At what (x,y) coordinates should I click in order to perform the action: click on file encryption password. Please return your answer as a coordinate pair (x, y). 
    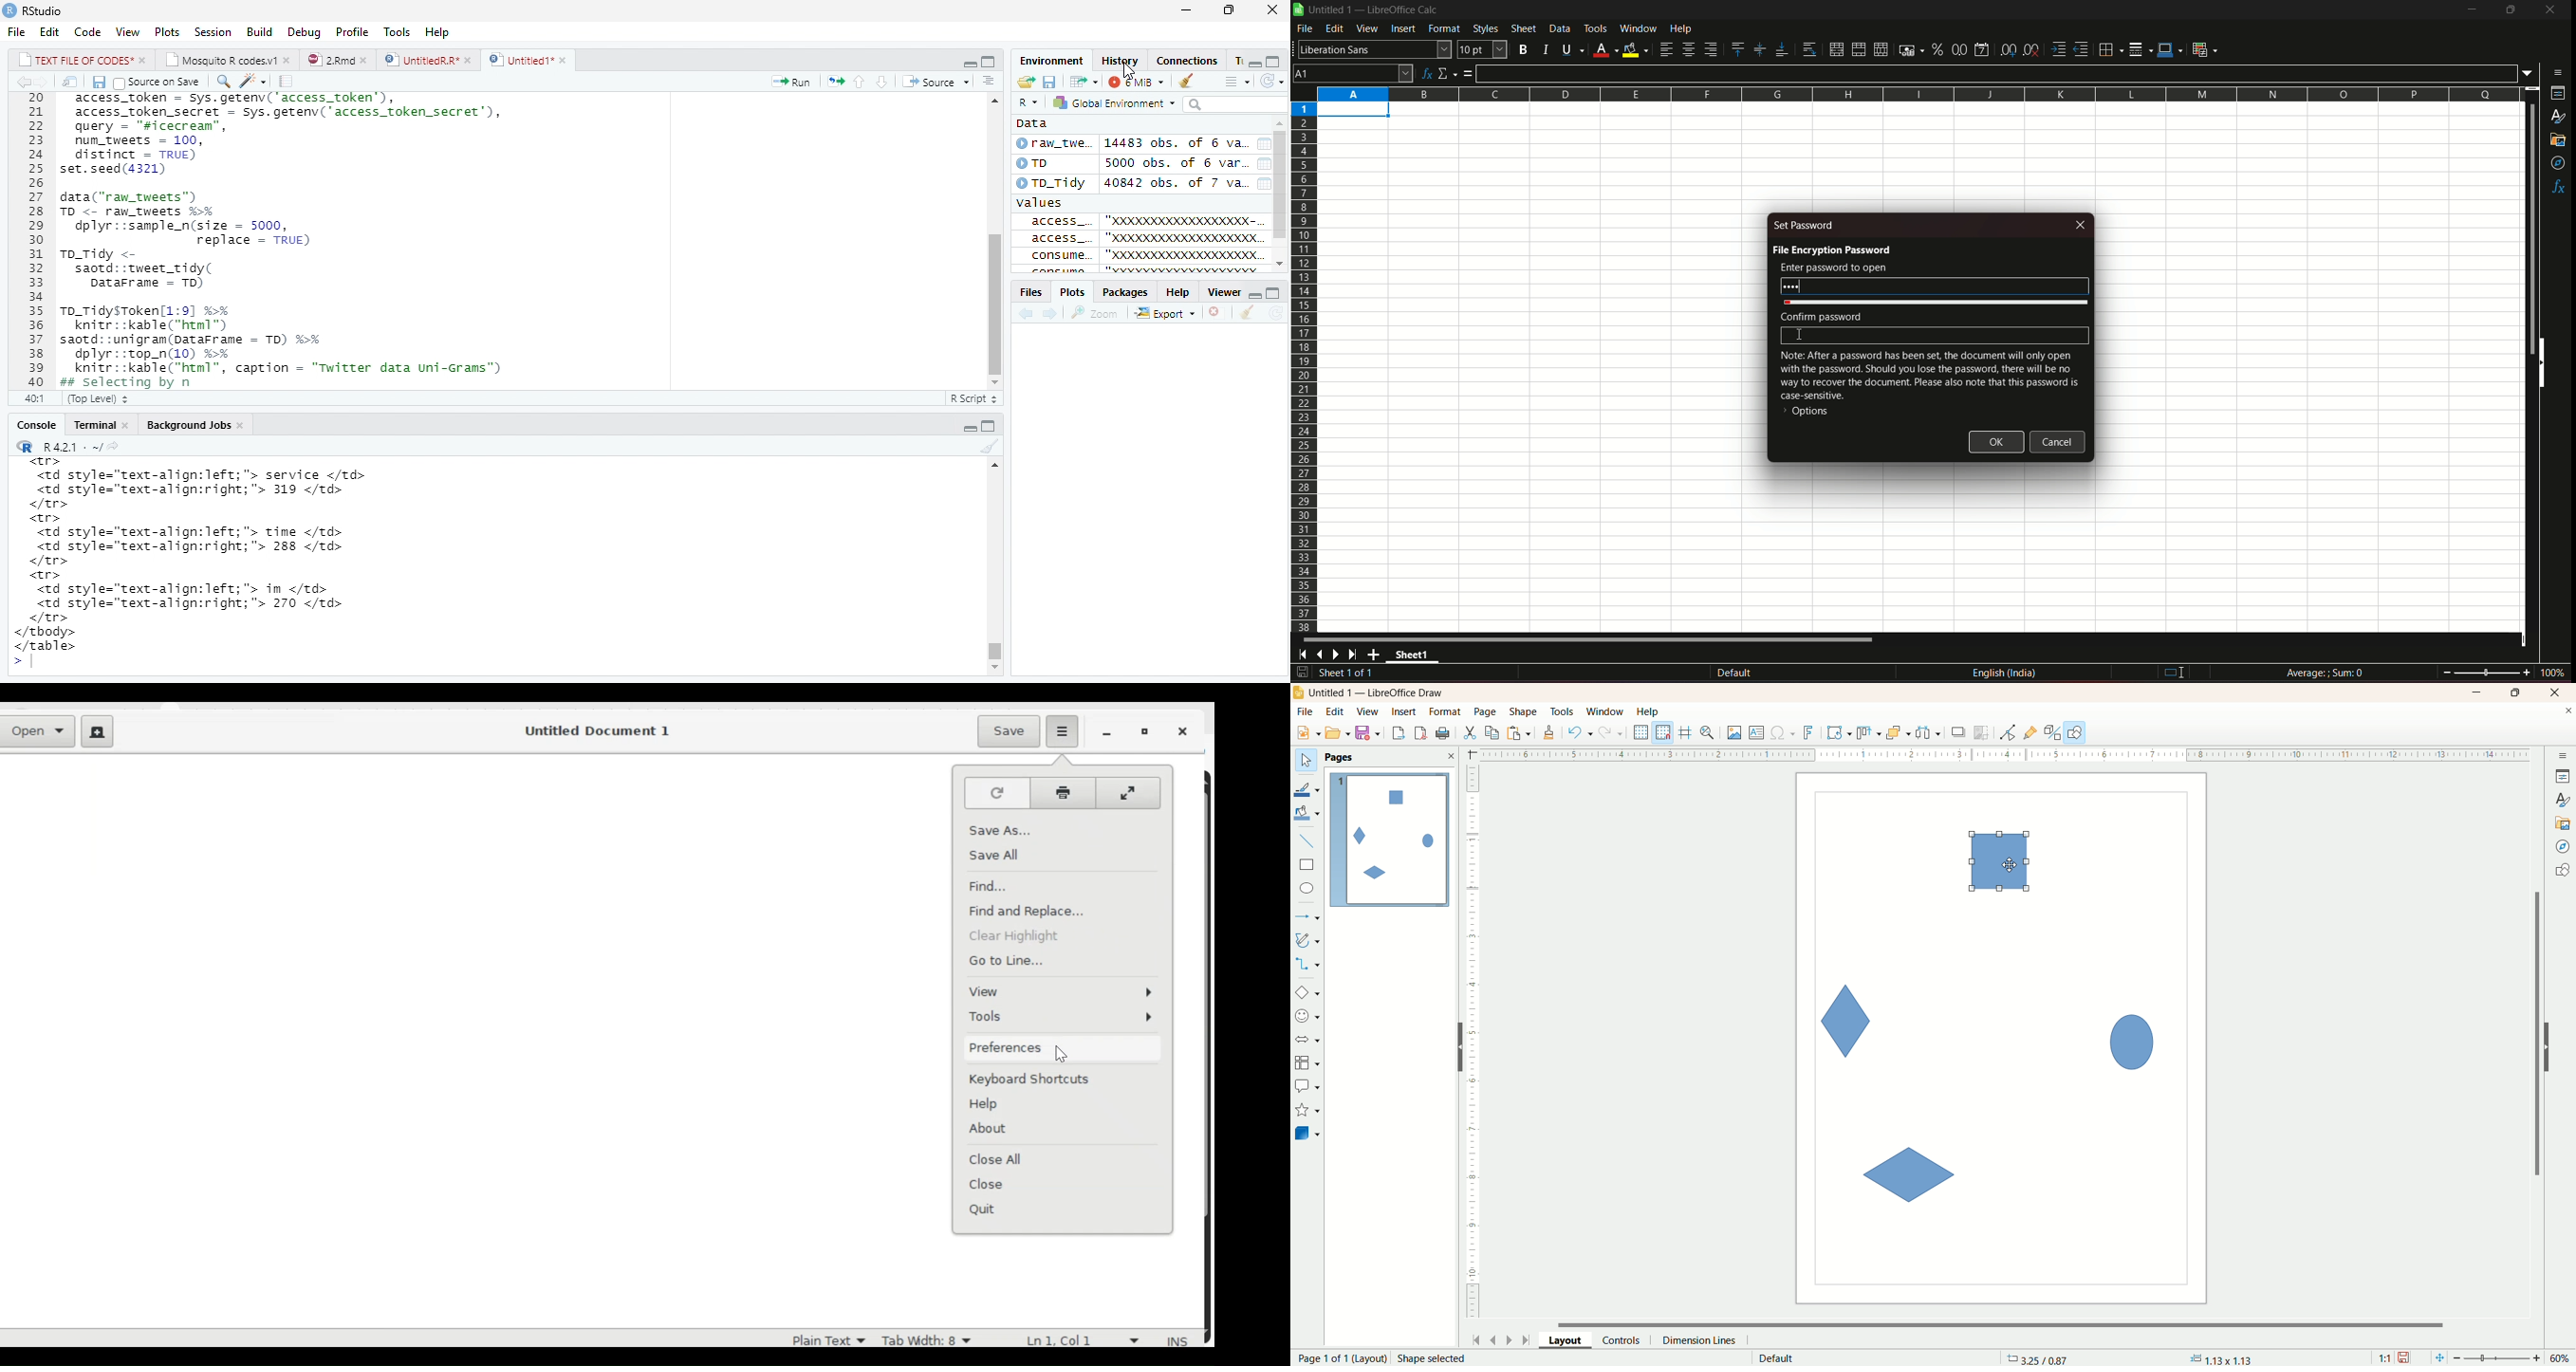
    Looking at the image, I should click on (1831, 249).